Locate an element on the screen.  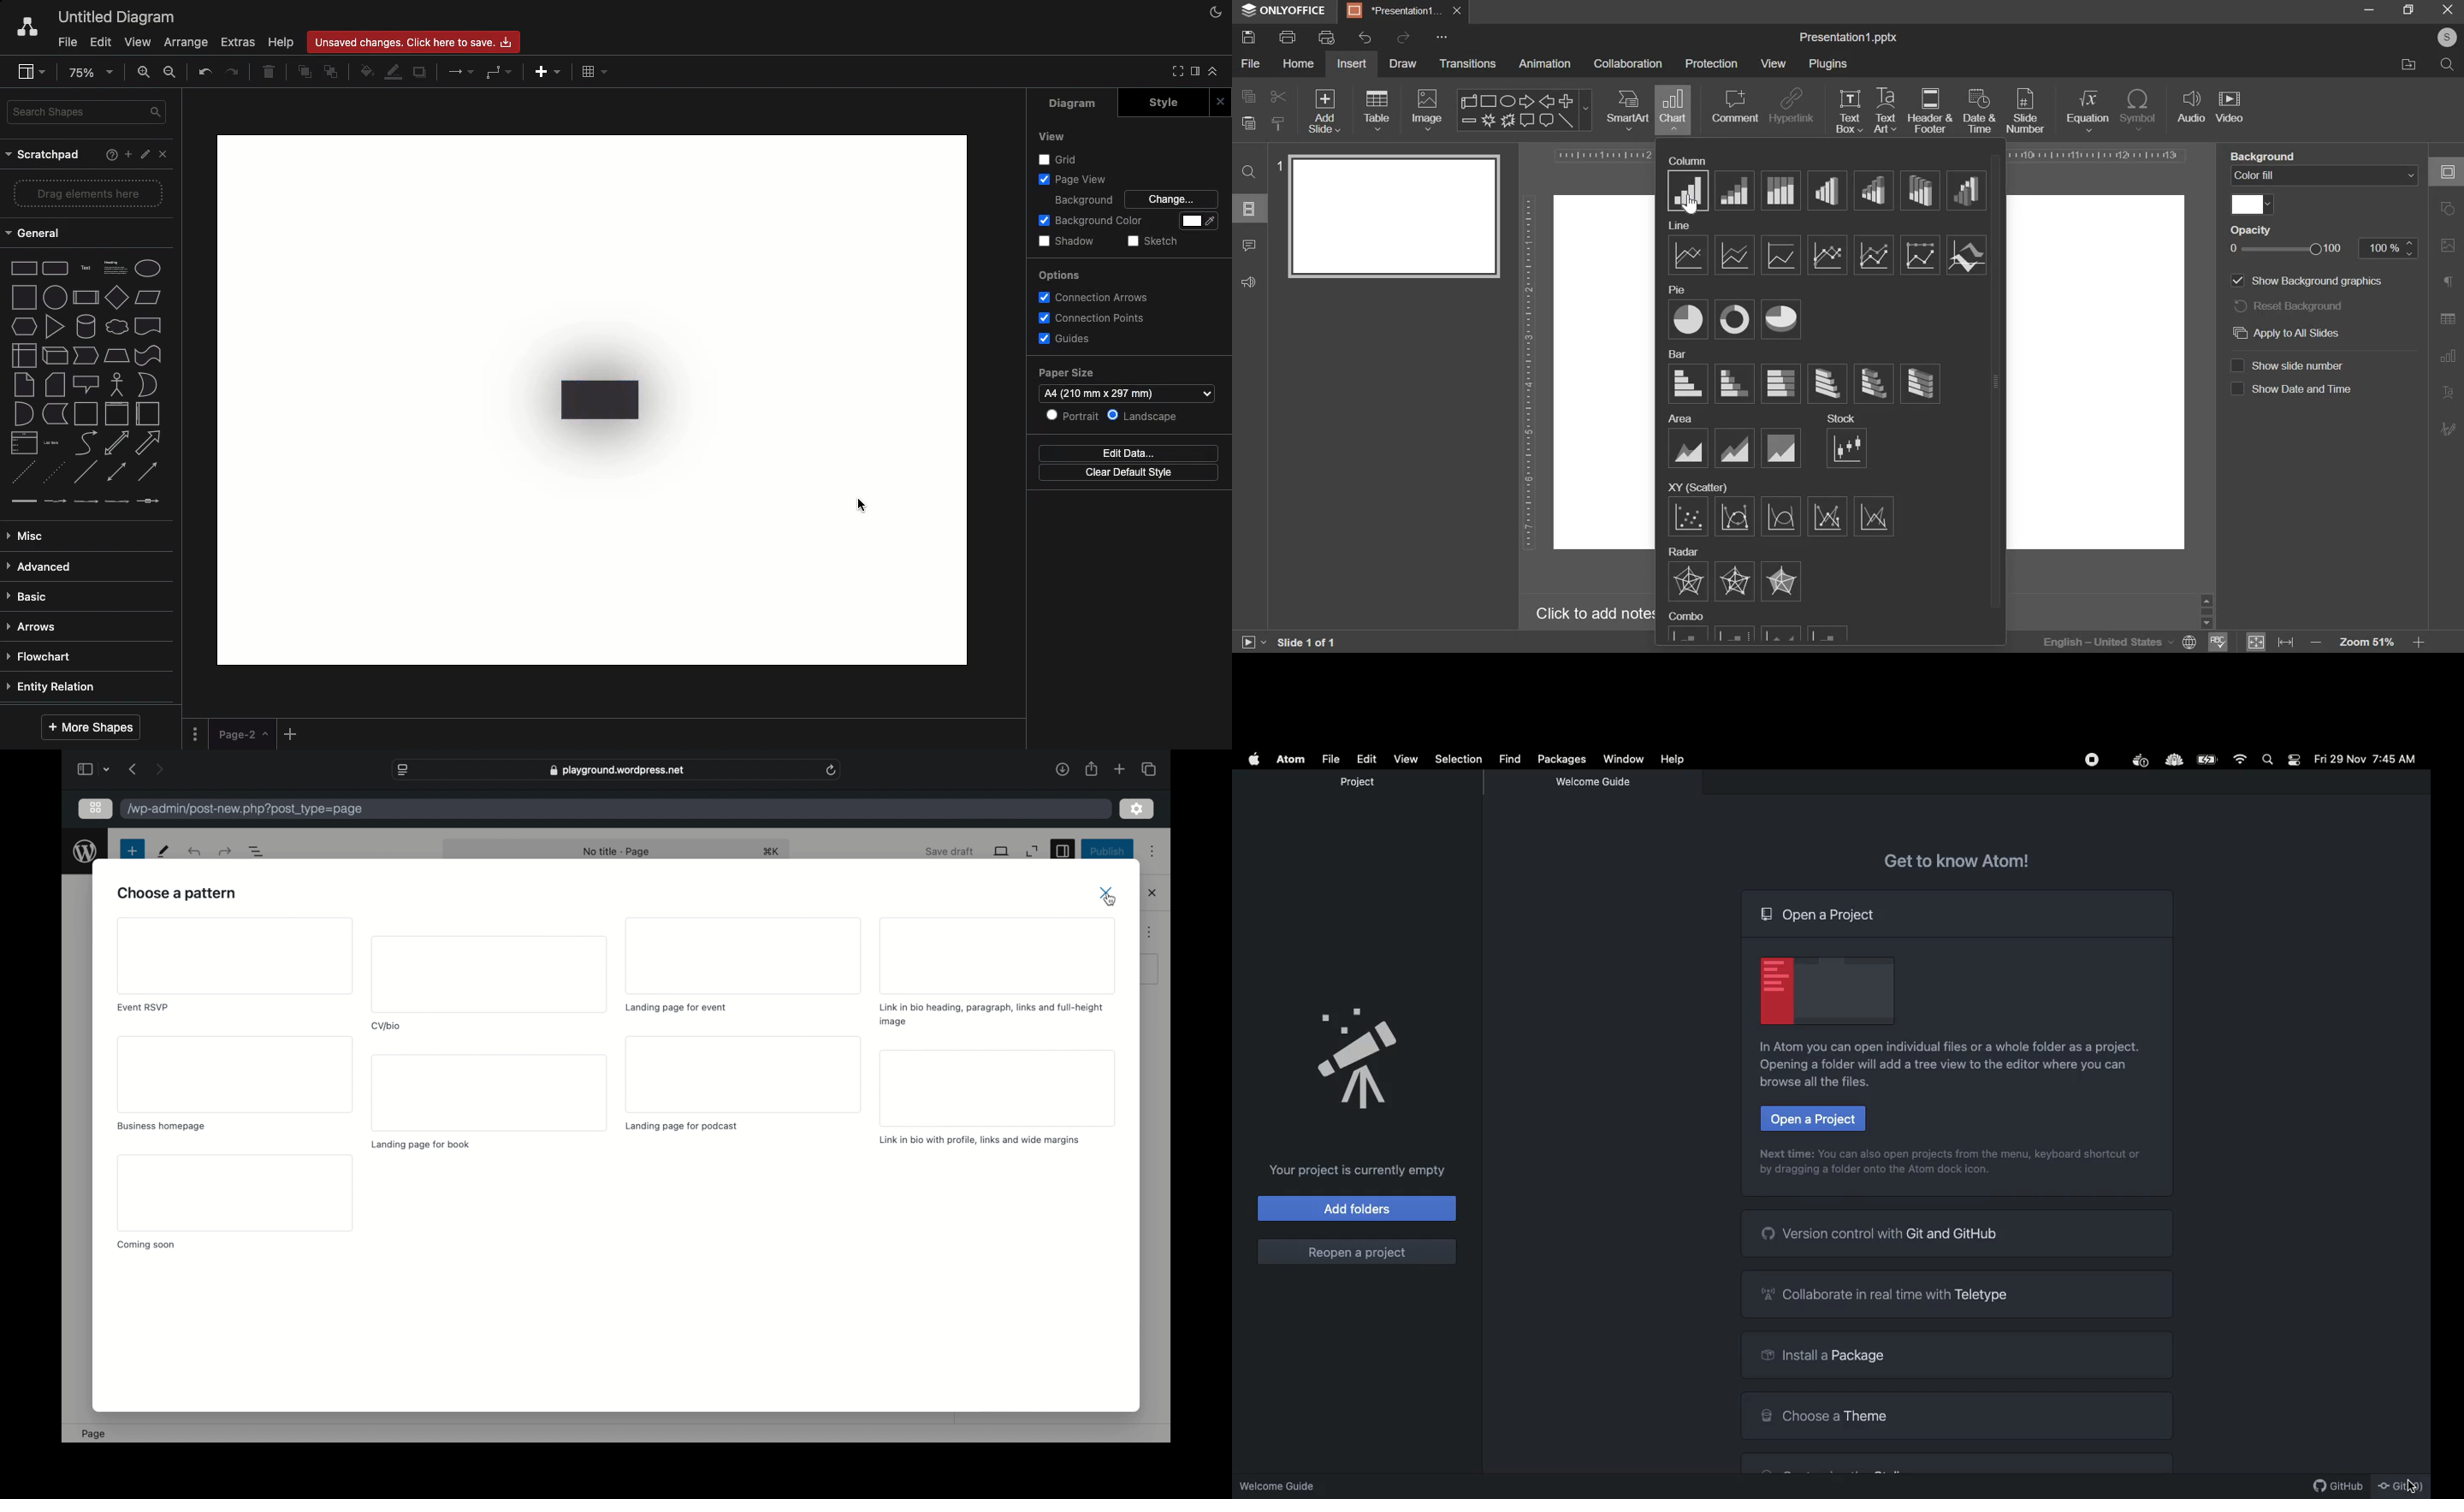
step is located at coordinates (81, 355).